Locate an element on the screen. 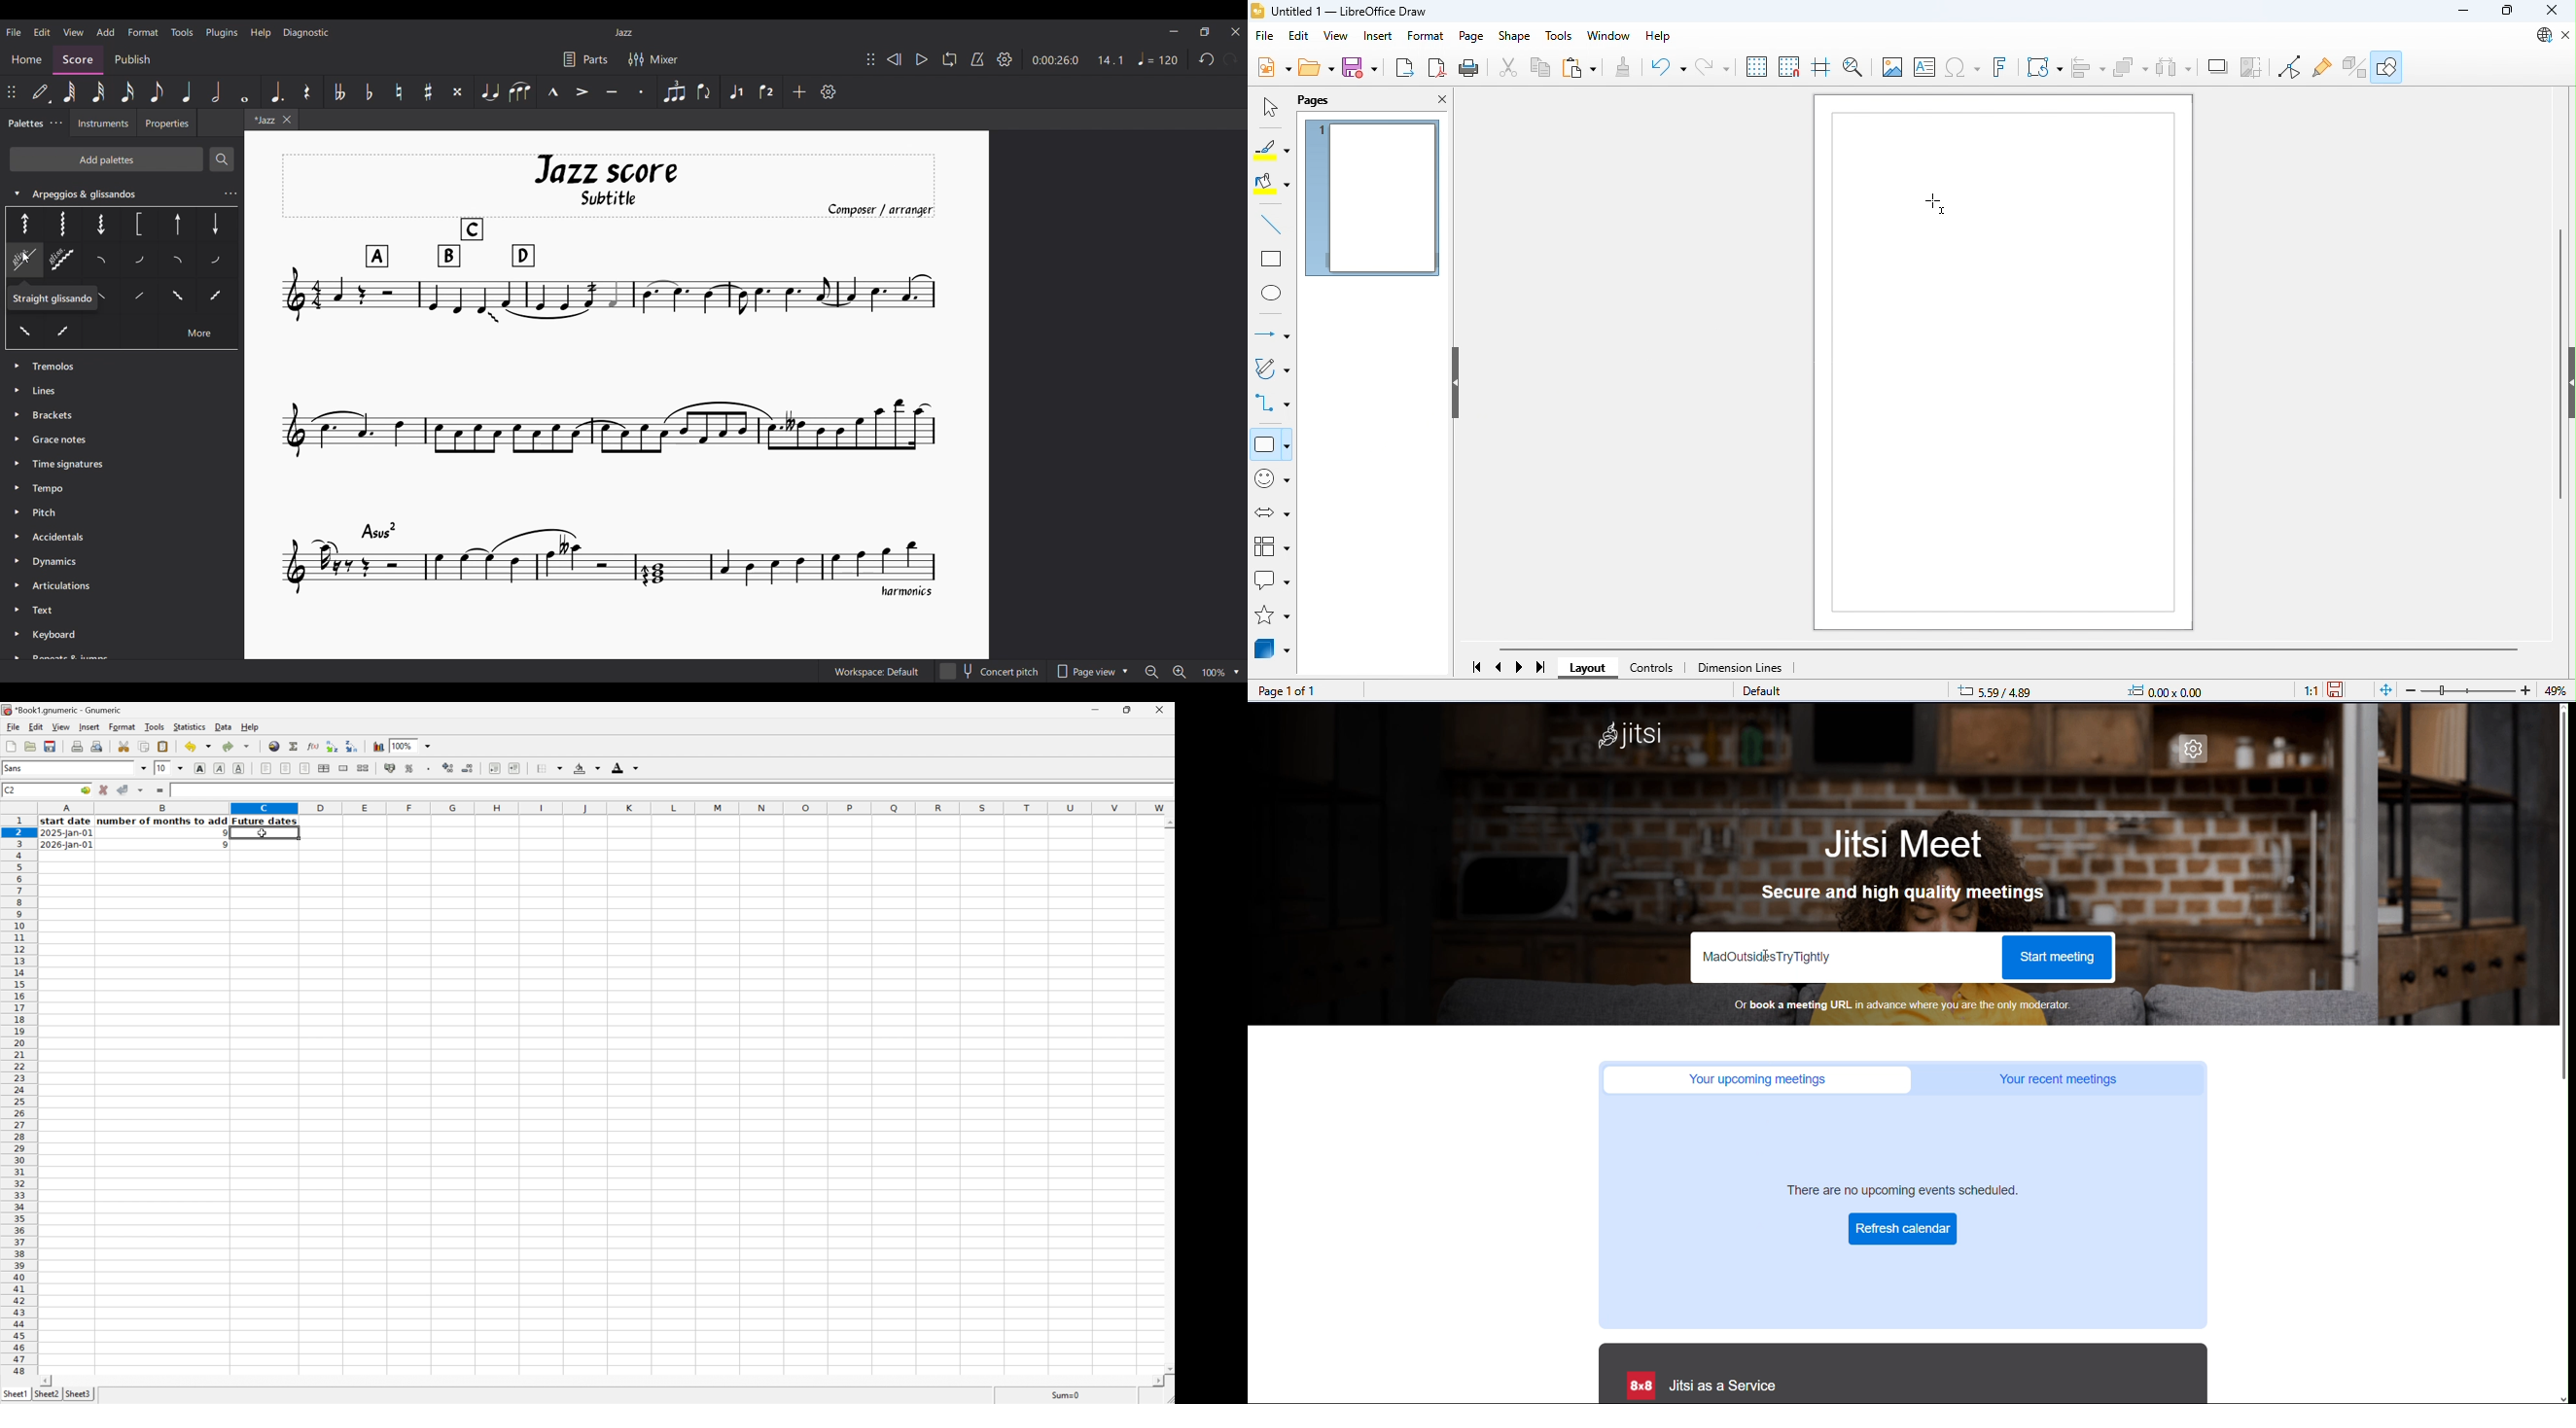 Image resolution: width=2576 pixels, height=1428 pixels. Slur is located at coordinates (519, 92).